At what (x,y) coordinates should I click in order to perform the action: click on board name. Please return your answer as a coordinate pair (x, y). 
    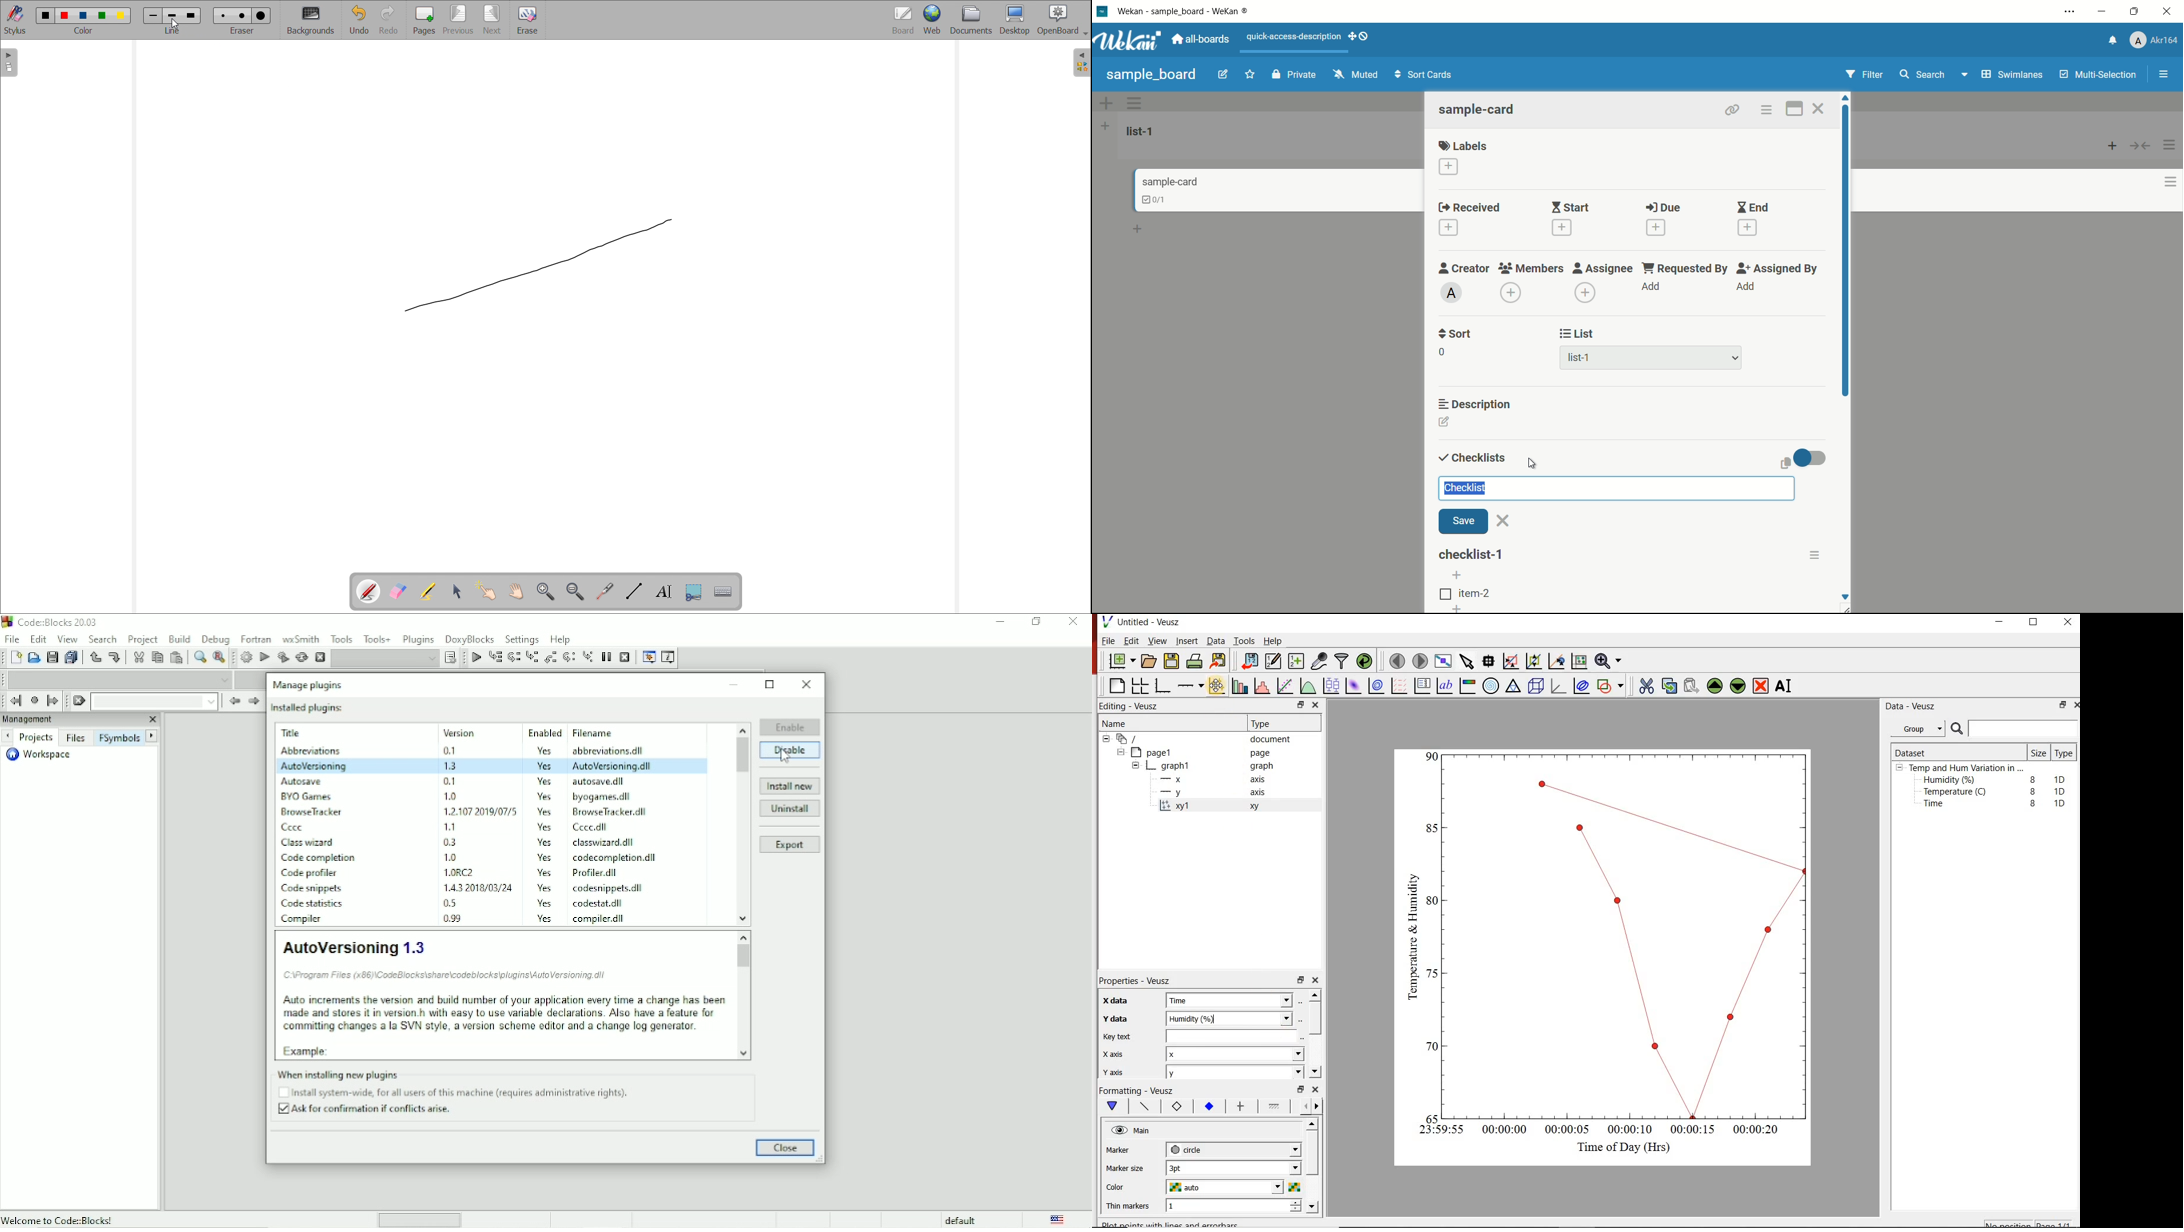
    Looking at the image, I should click on (1151, 74).